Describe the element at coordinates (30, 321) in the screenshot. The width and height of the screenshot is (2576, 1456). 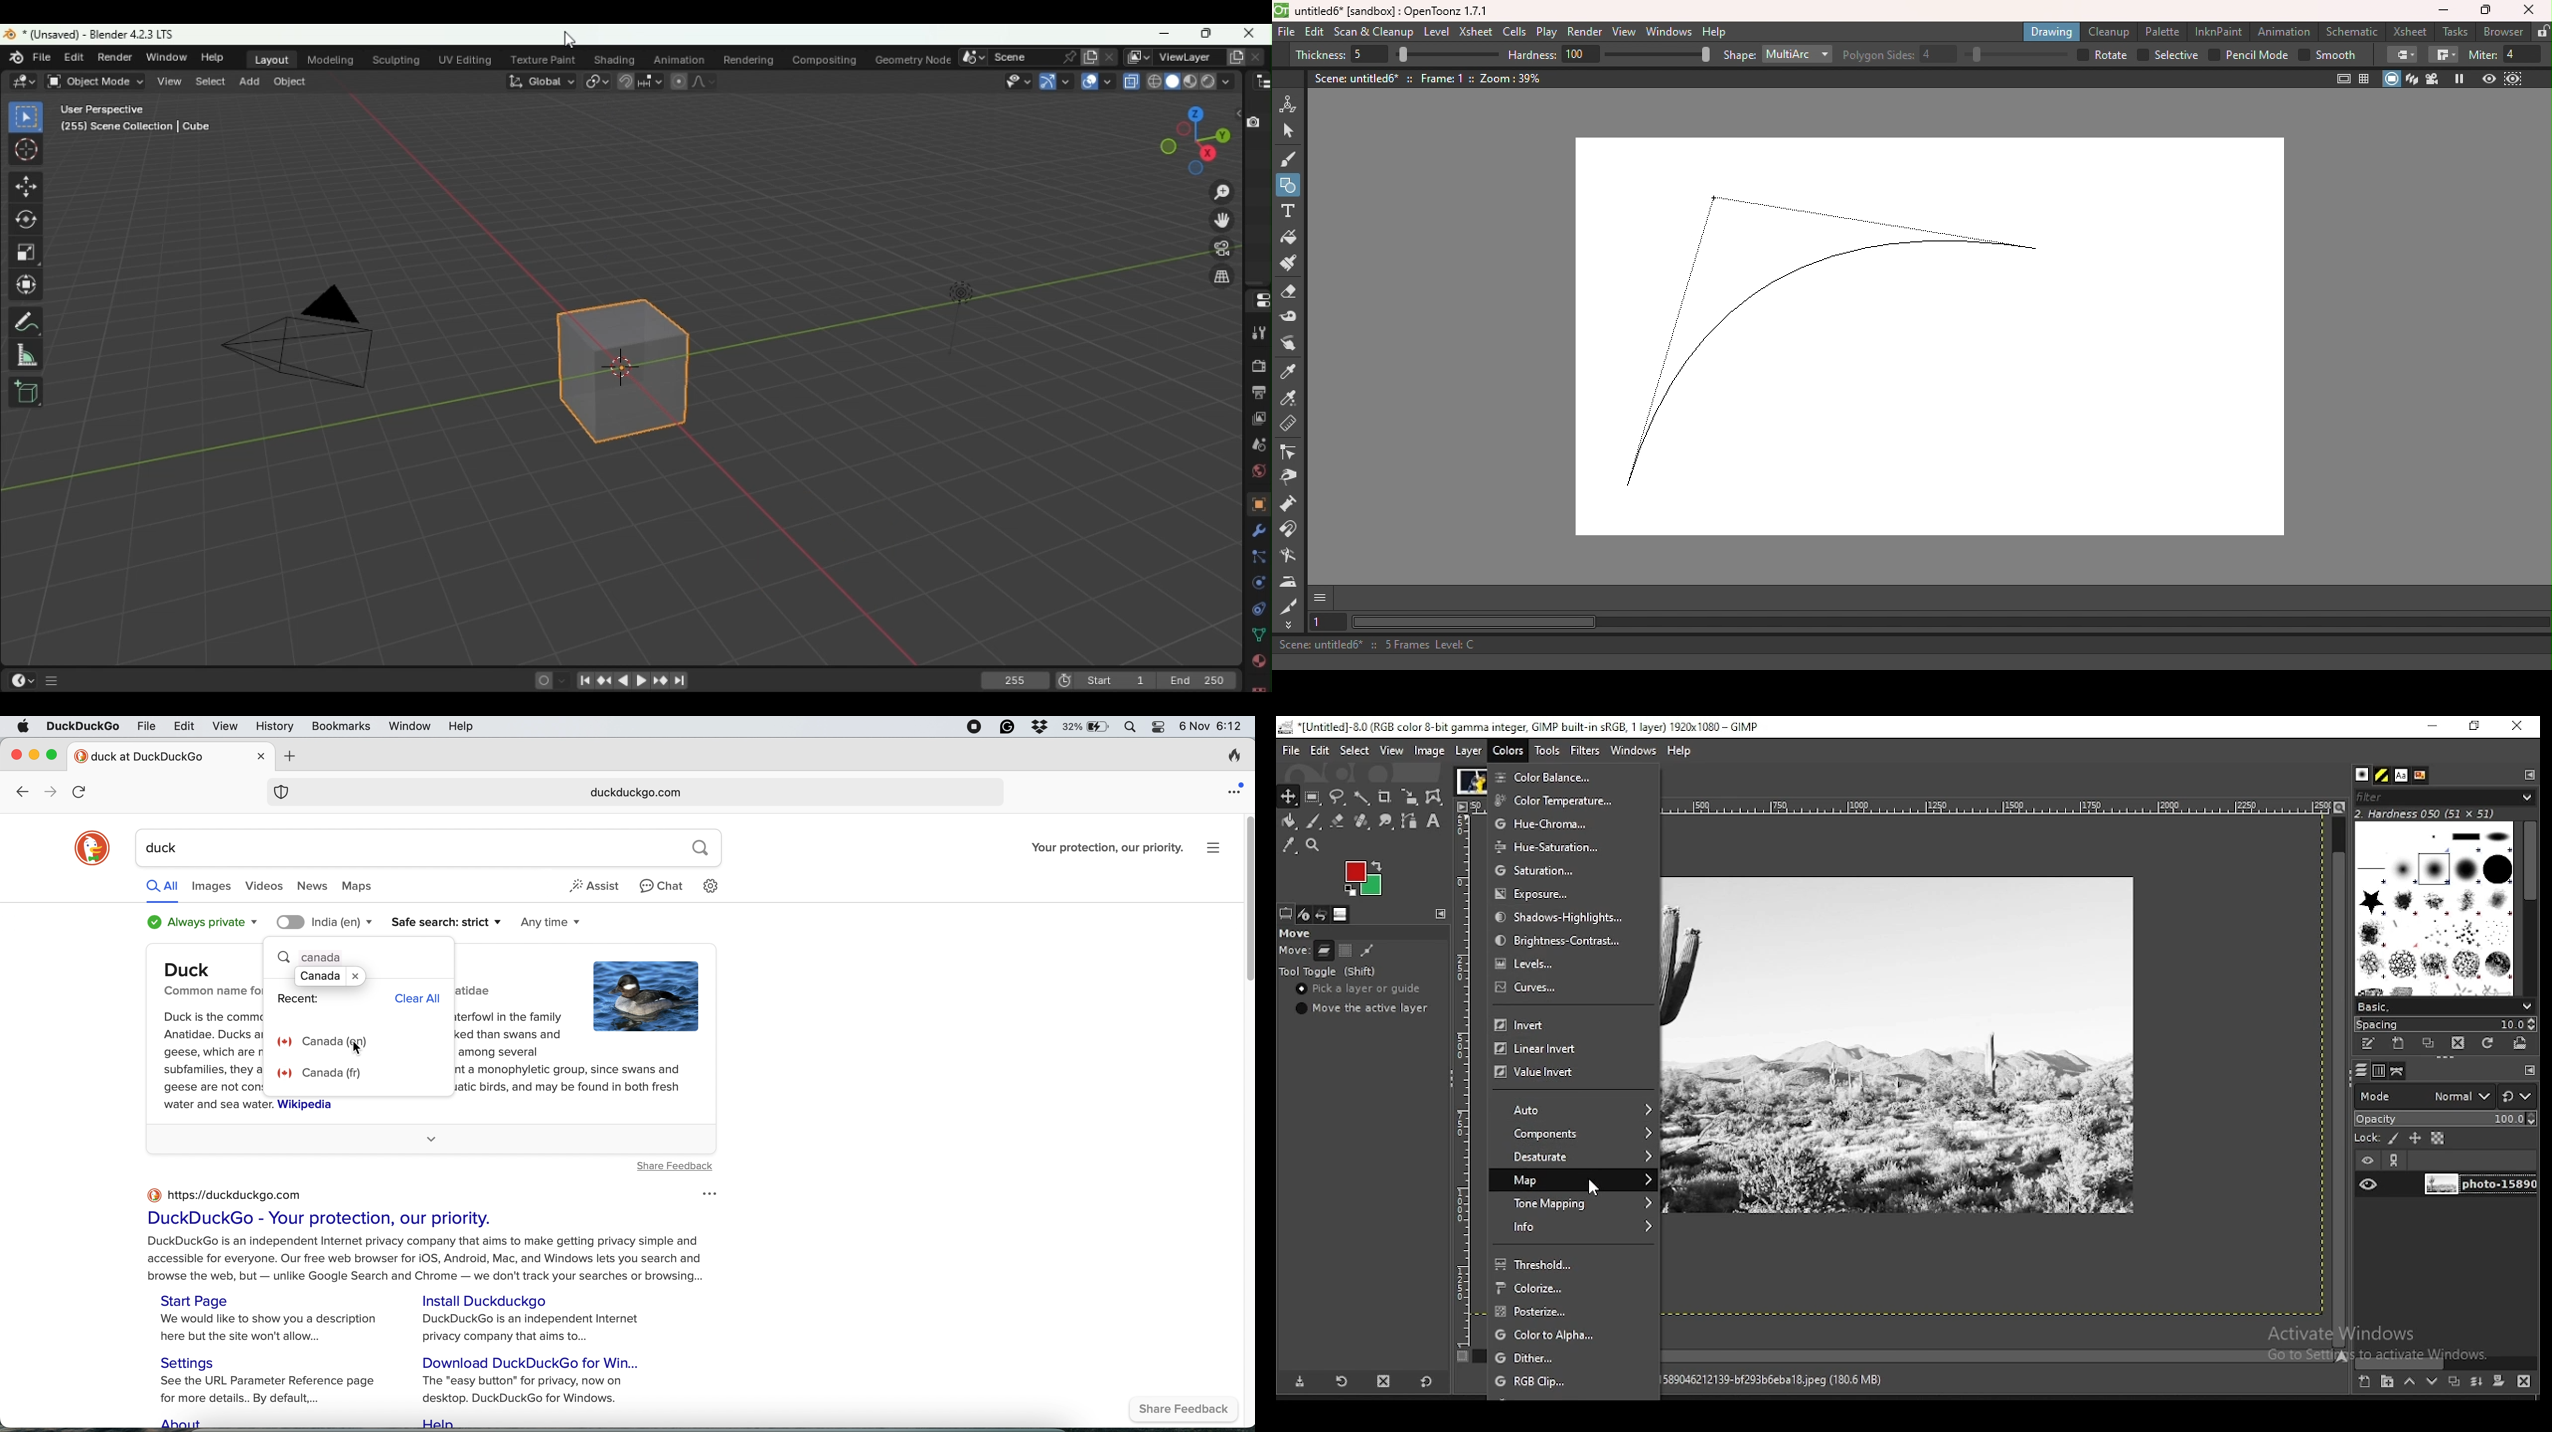
I see `Annotate` at that location.